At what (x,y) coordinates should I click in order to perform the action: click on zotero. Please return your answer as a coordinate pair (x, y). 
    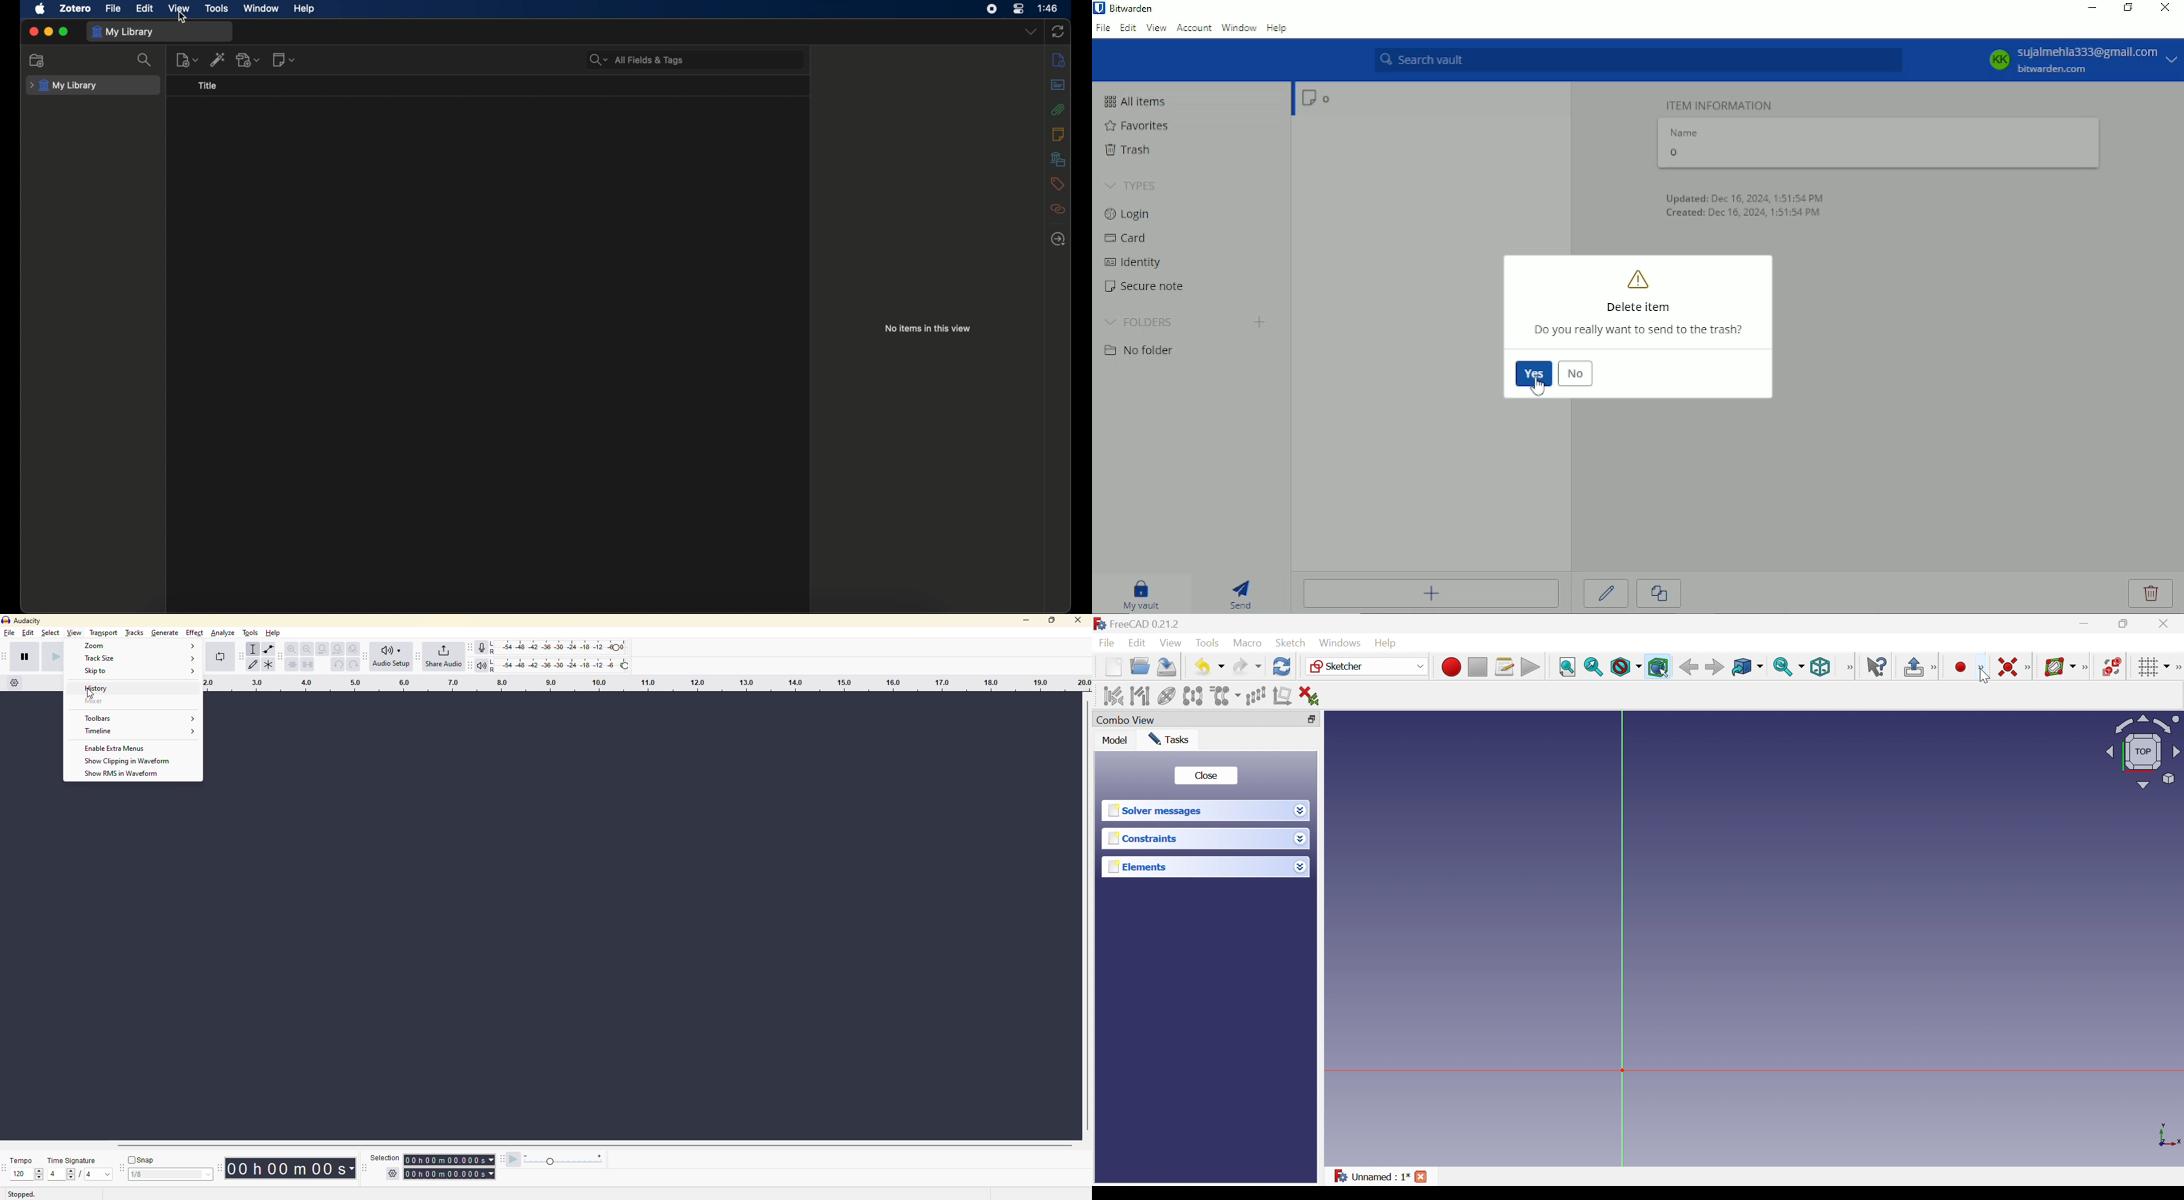
    Looking at the image, I should click on (74, 8).